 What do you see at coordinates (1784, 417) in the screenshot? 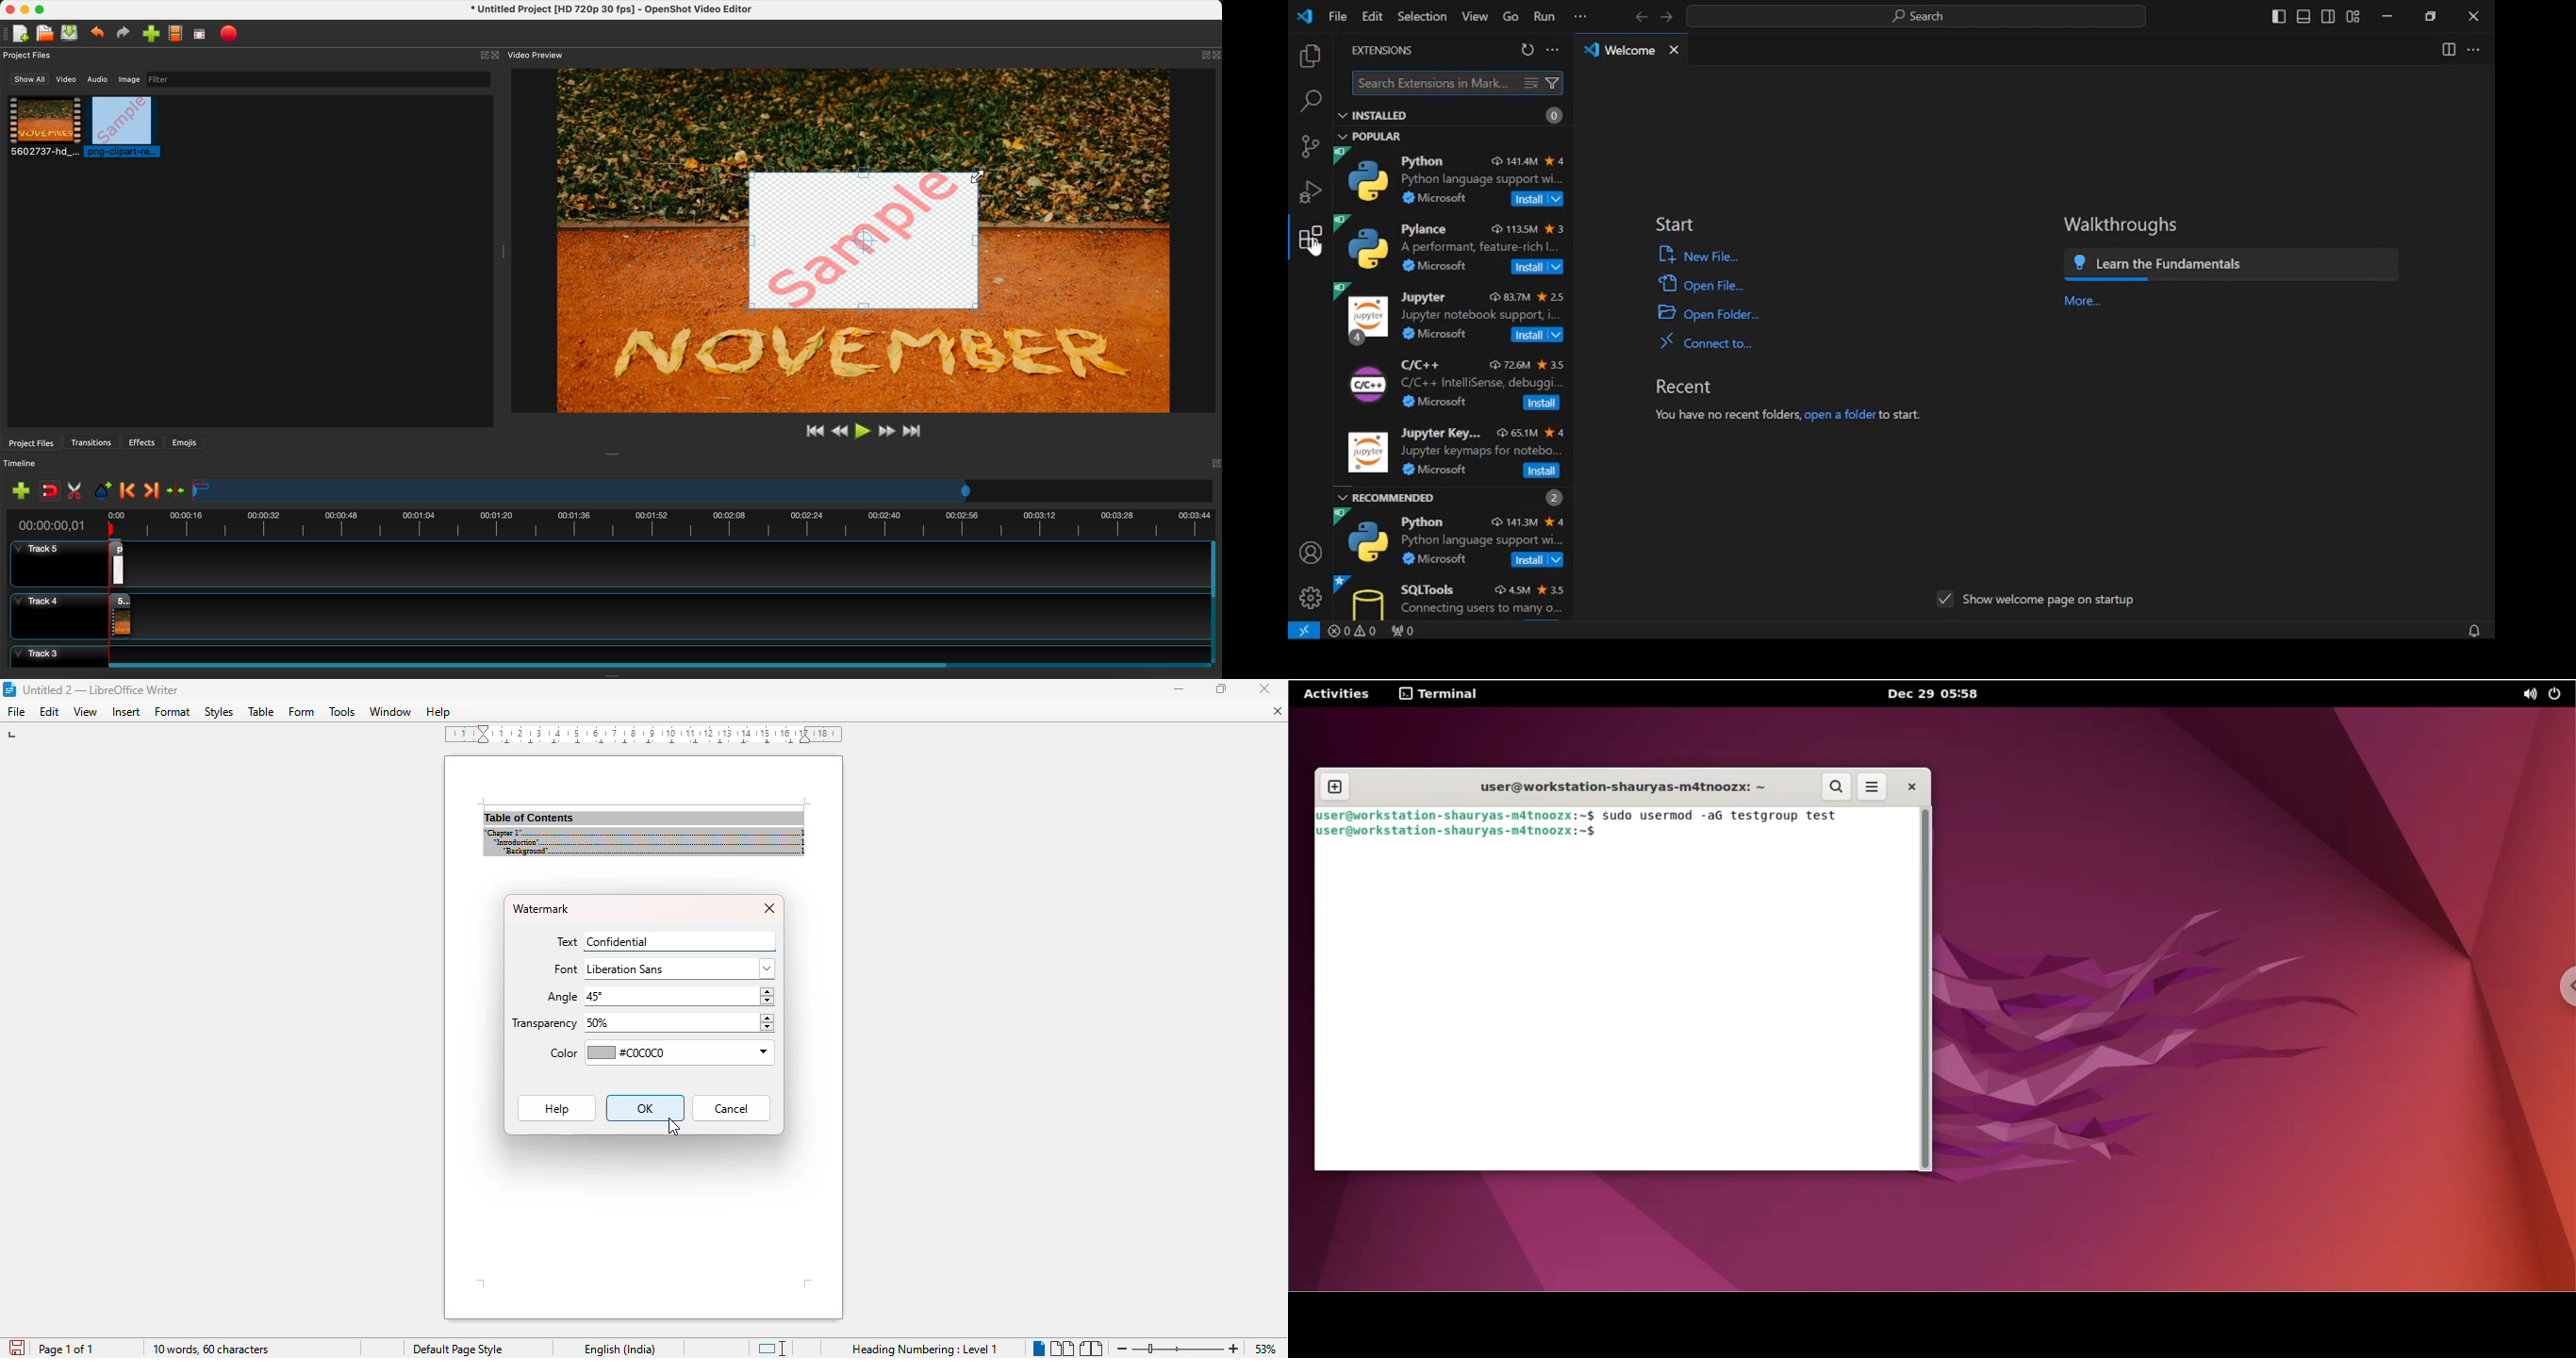
I see `you have no recent folders, open a folder to start` at bounding box center [1784, 417].